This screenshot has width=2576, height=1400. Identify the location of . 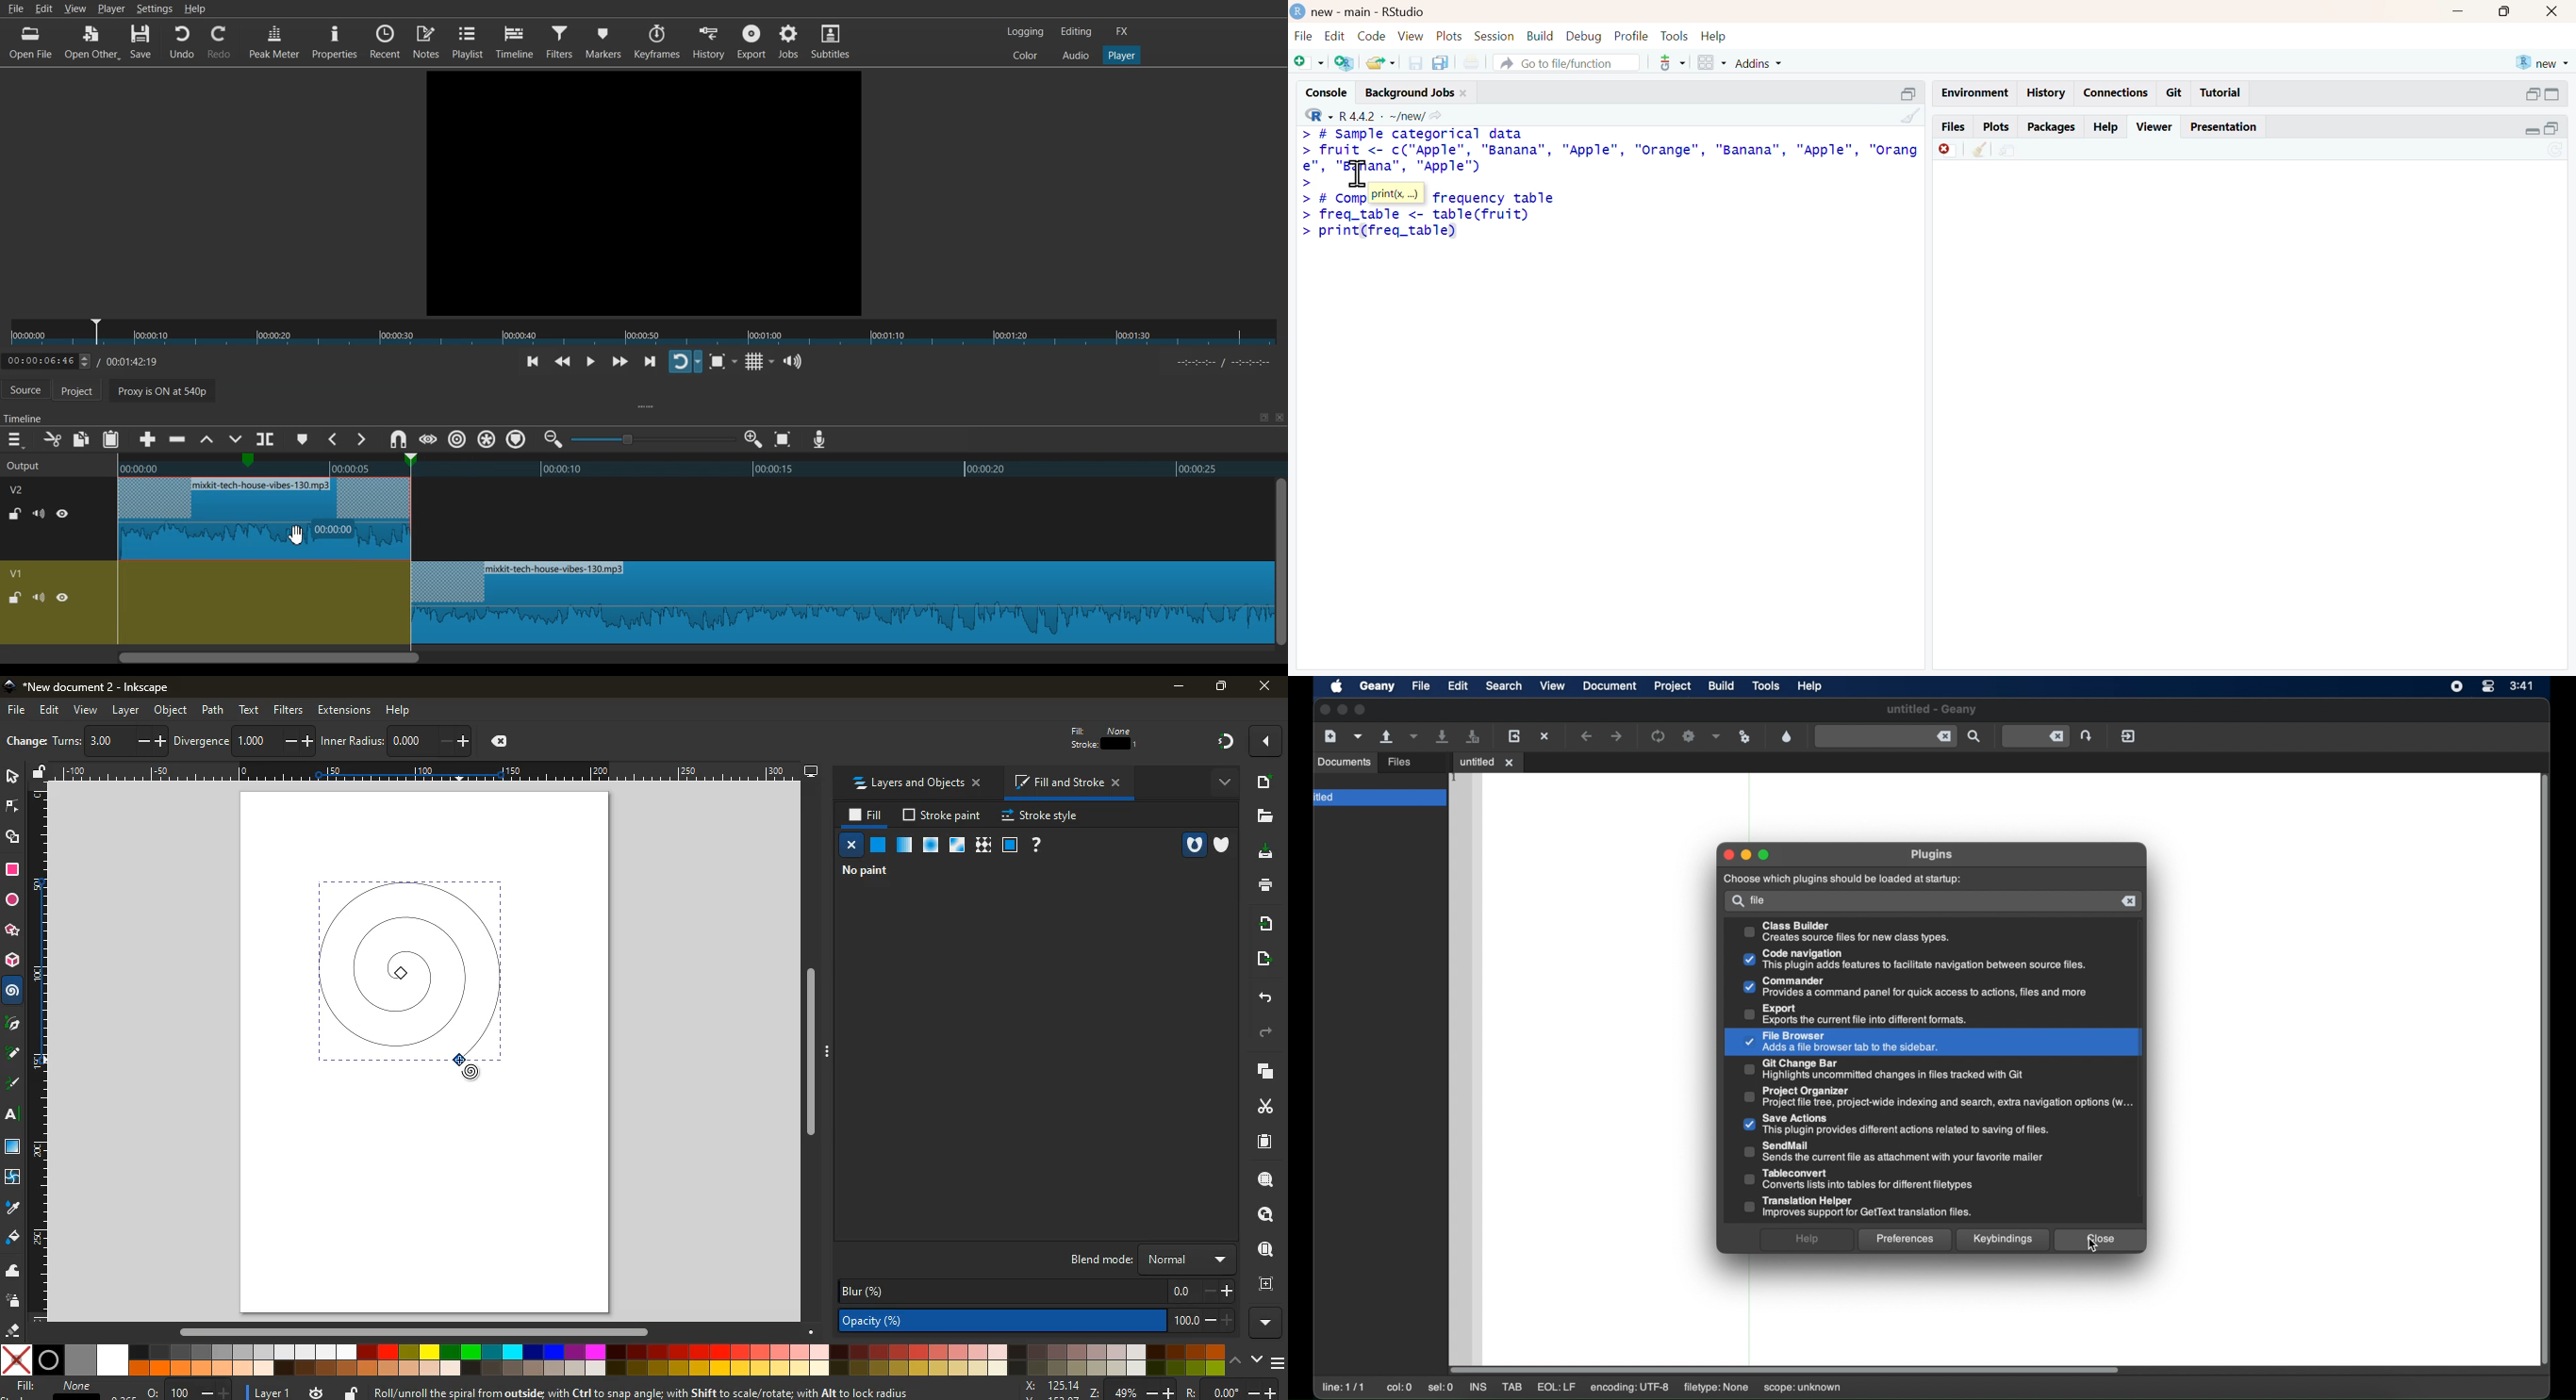
(817, 1056).